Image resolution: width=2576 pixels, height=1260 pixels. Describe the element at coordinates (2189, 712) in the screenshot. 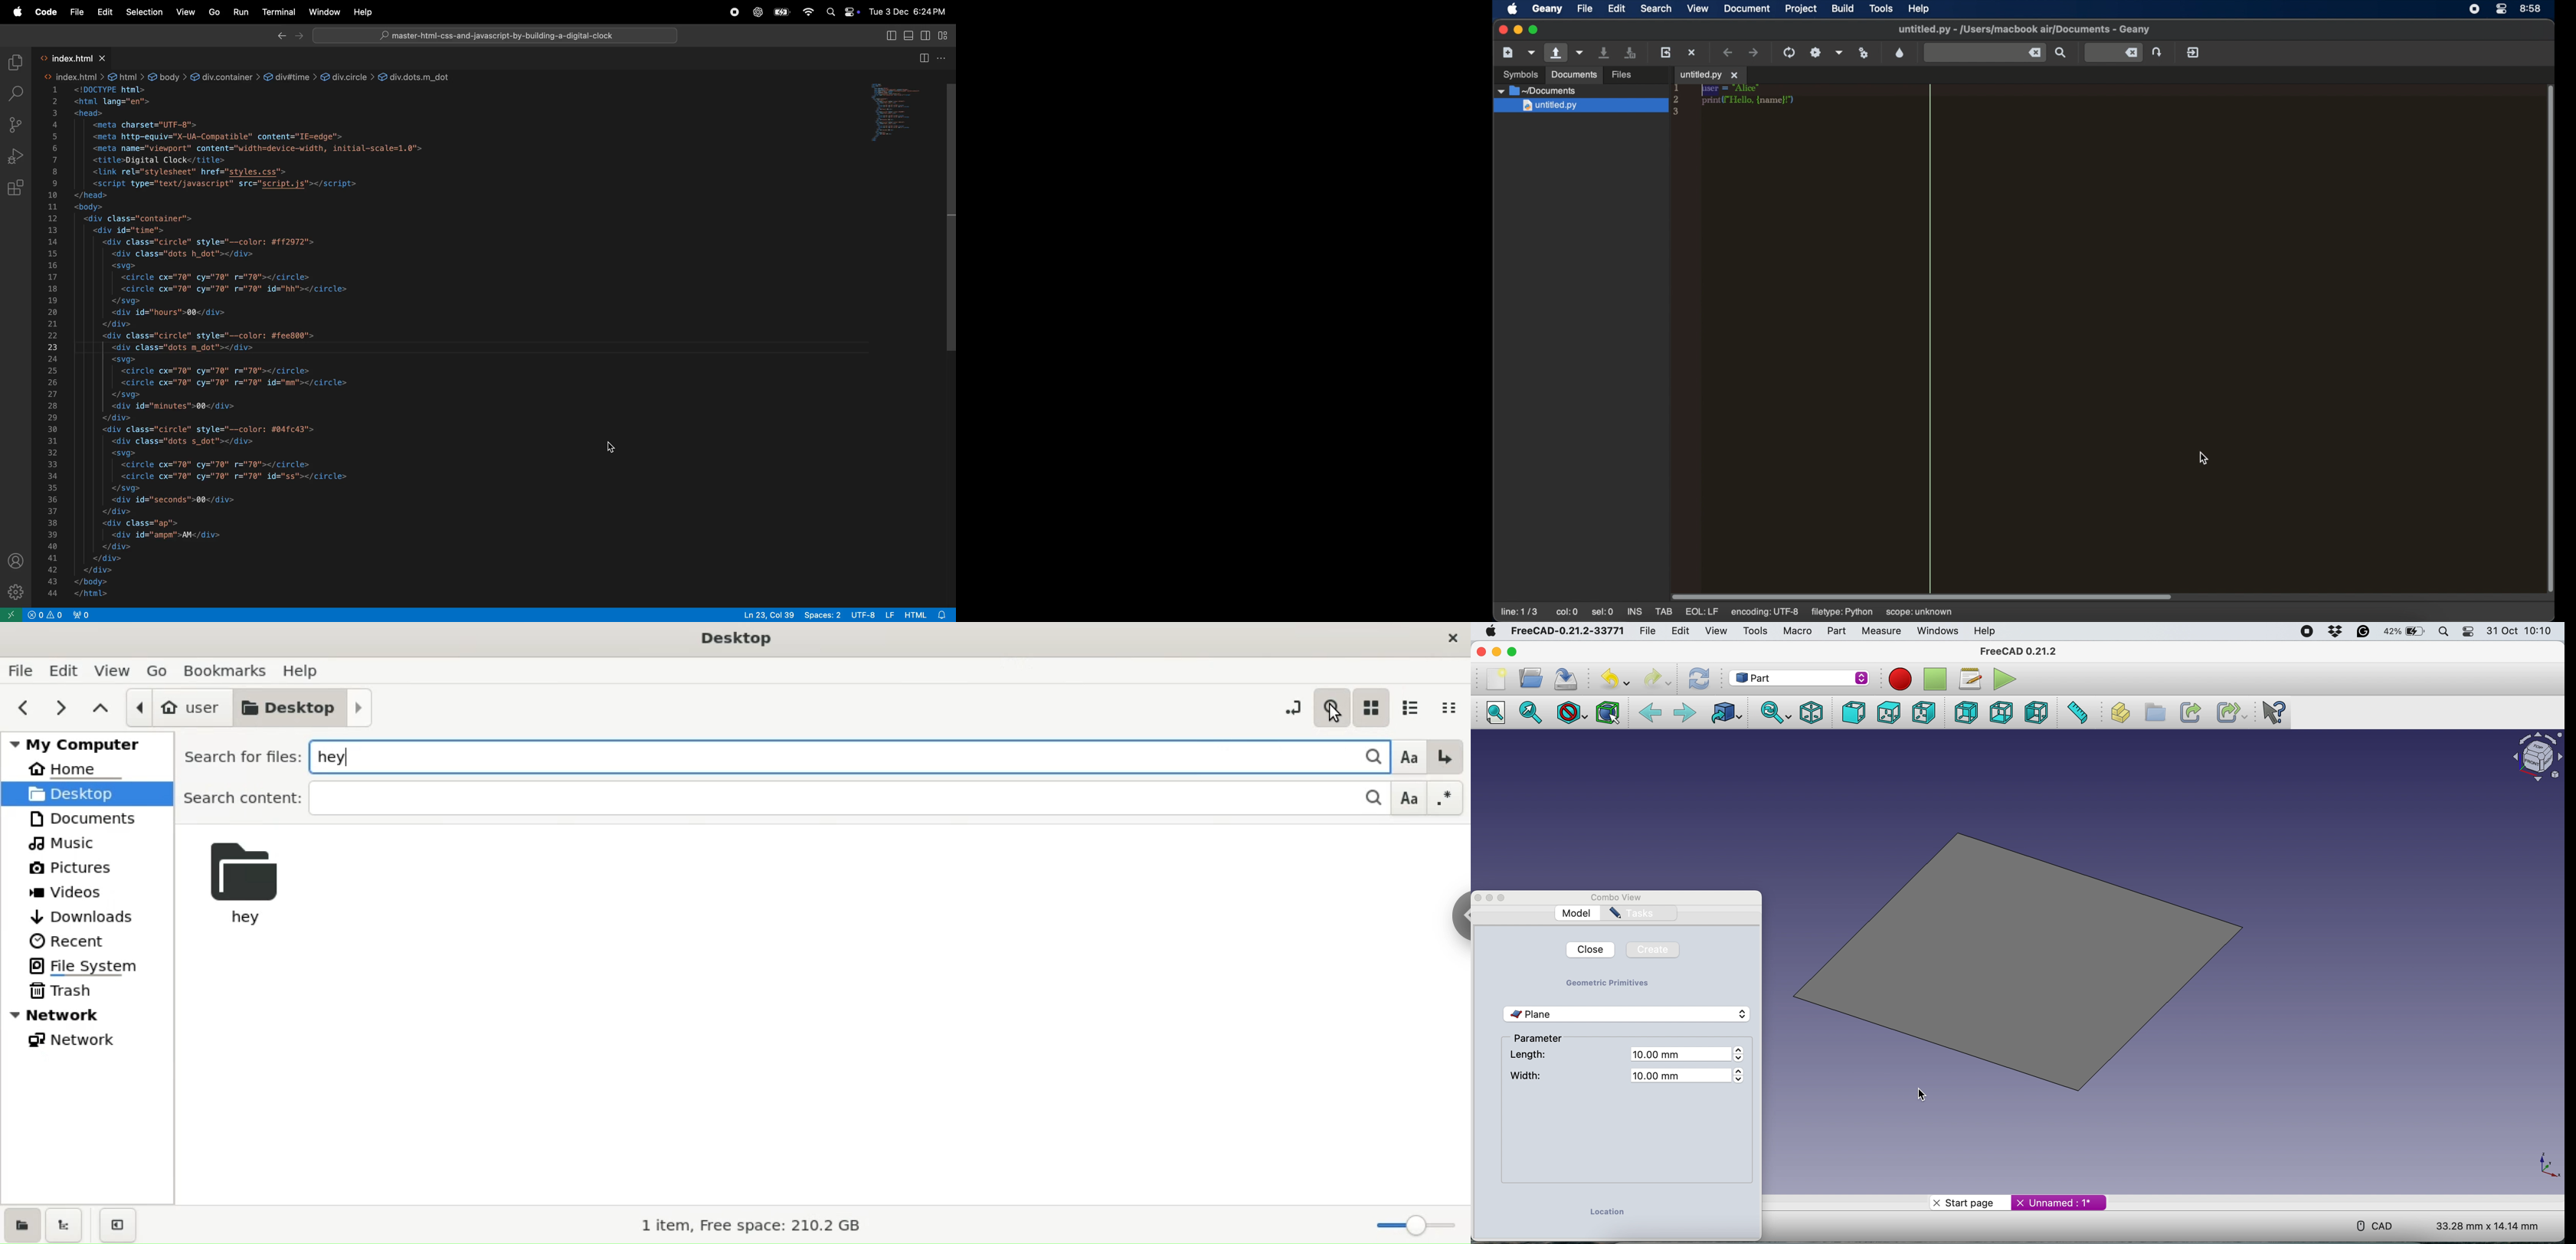

I see `Make link` at that location.